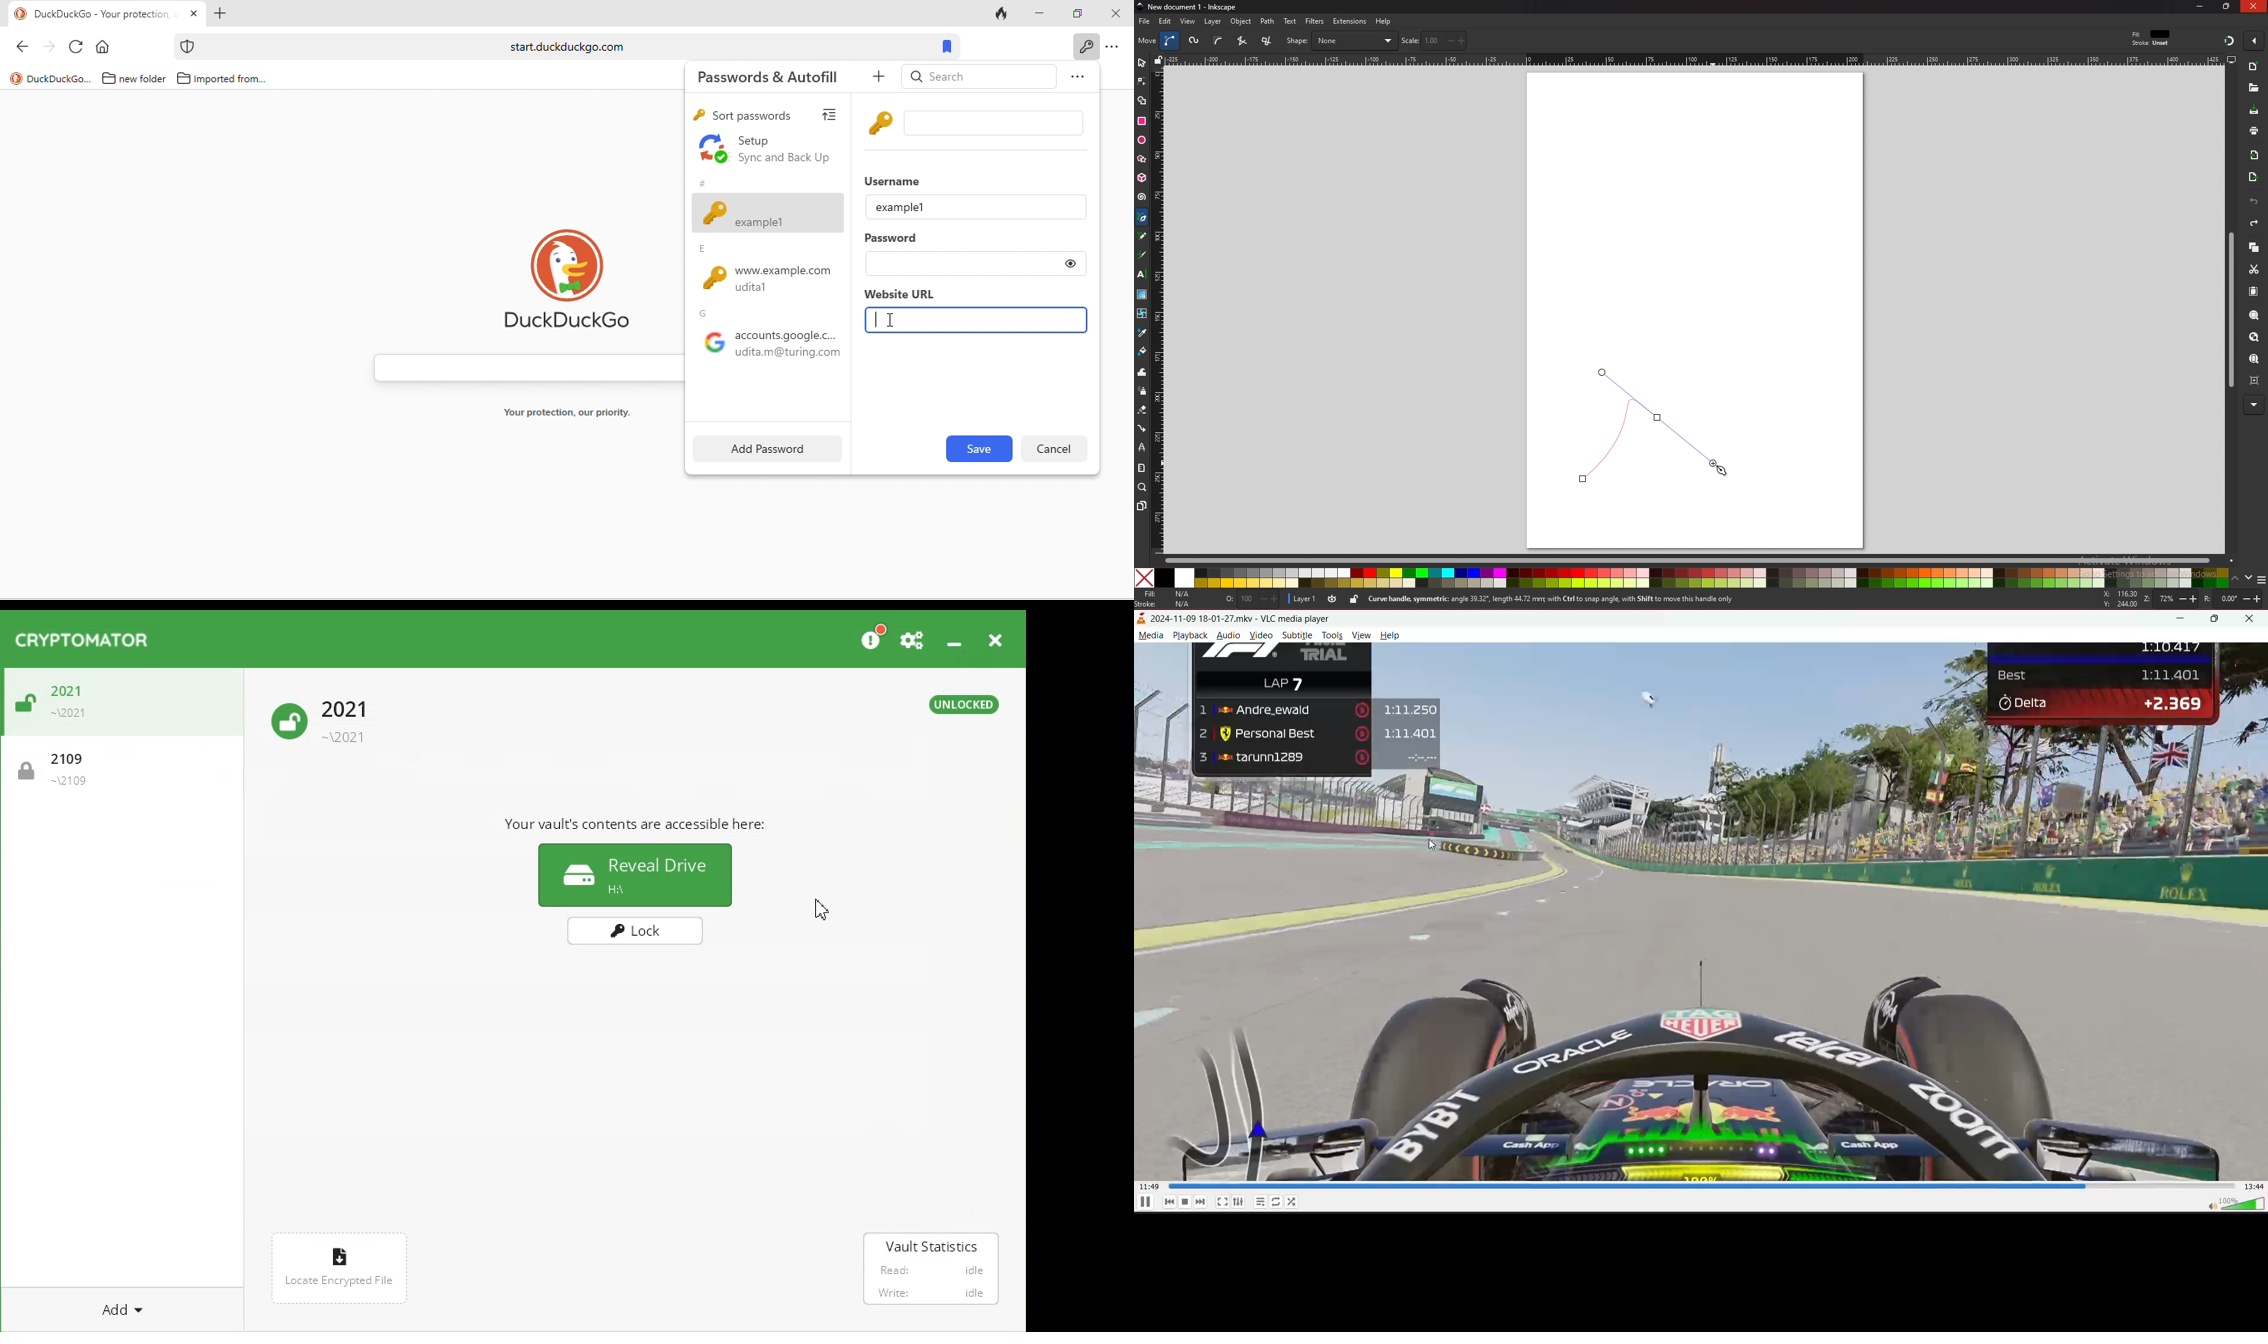 The image size is (2268, 1344). Describe the element at coordinates (60, 80) in the screenshot. I see `duckduckgo...` at that location.